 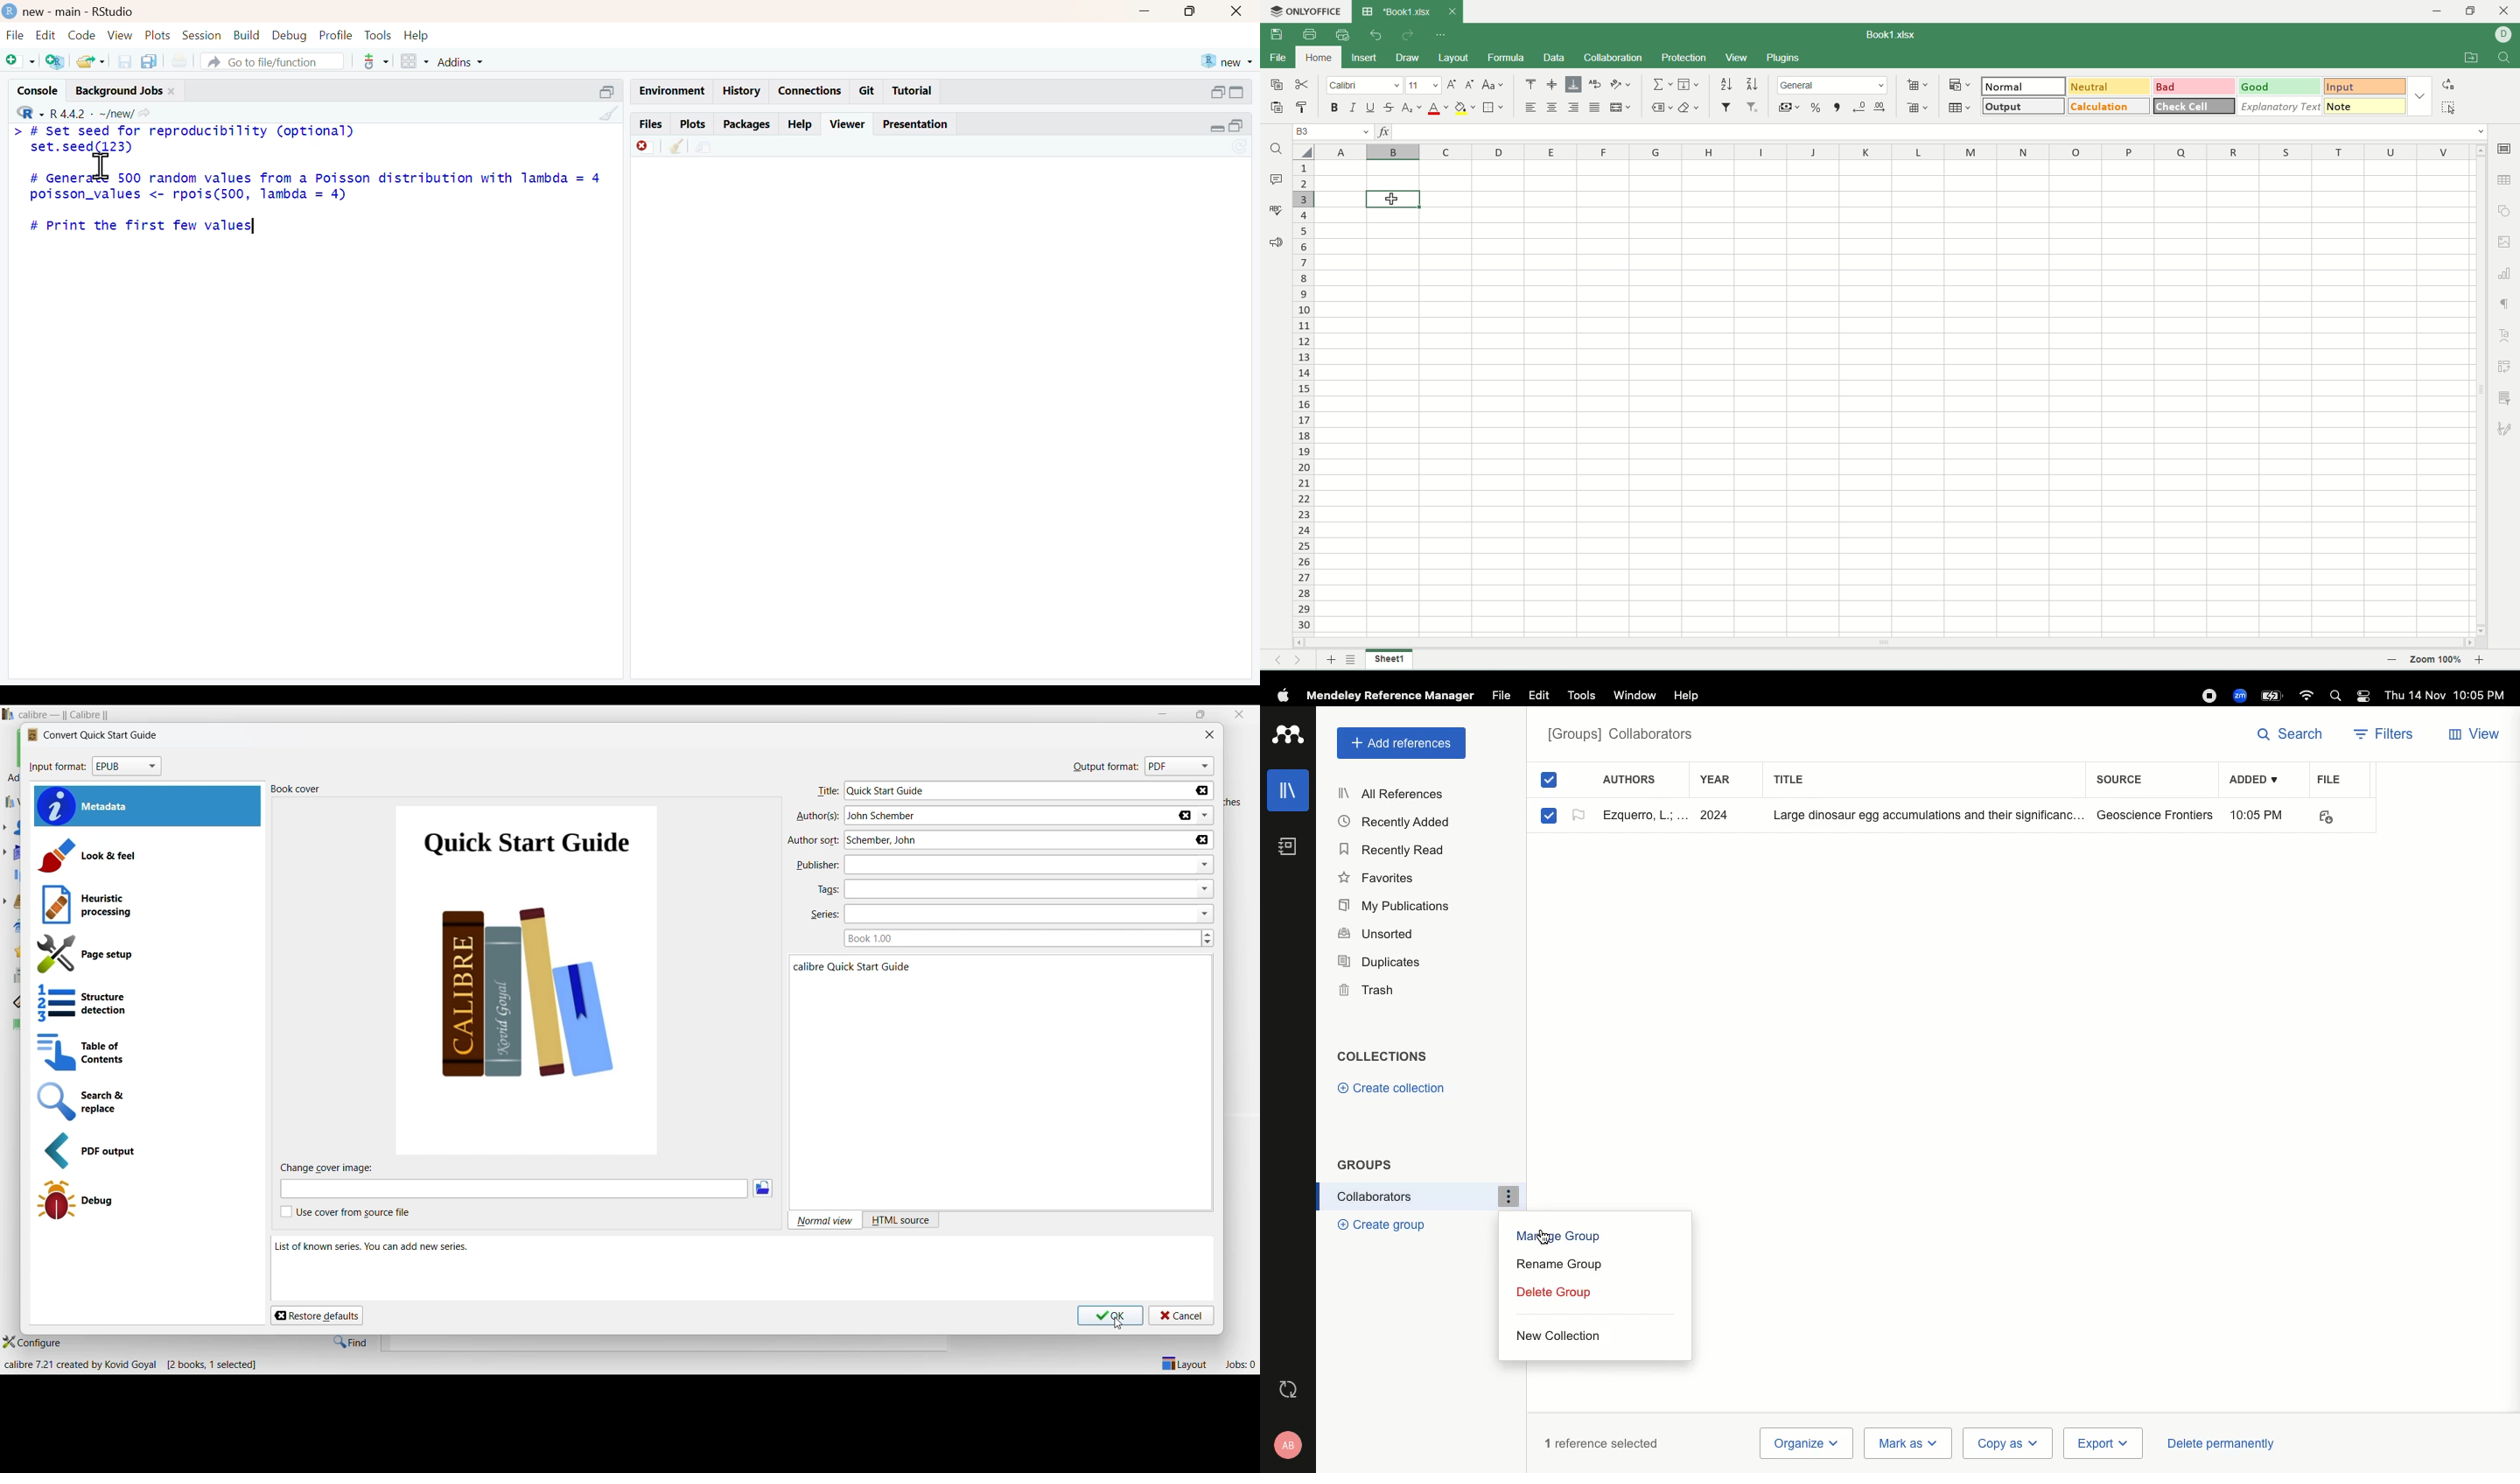 I want to click on Rename group, so click(x=1566, y=1266).